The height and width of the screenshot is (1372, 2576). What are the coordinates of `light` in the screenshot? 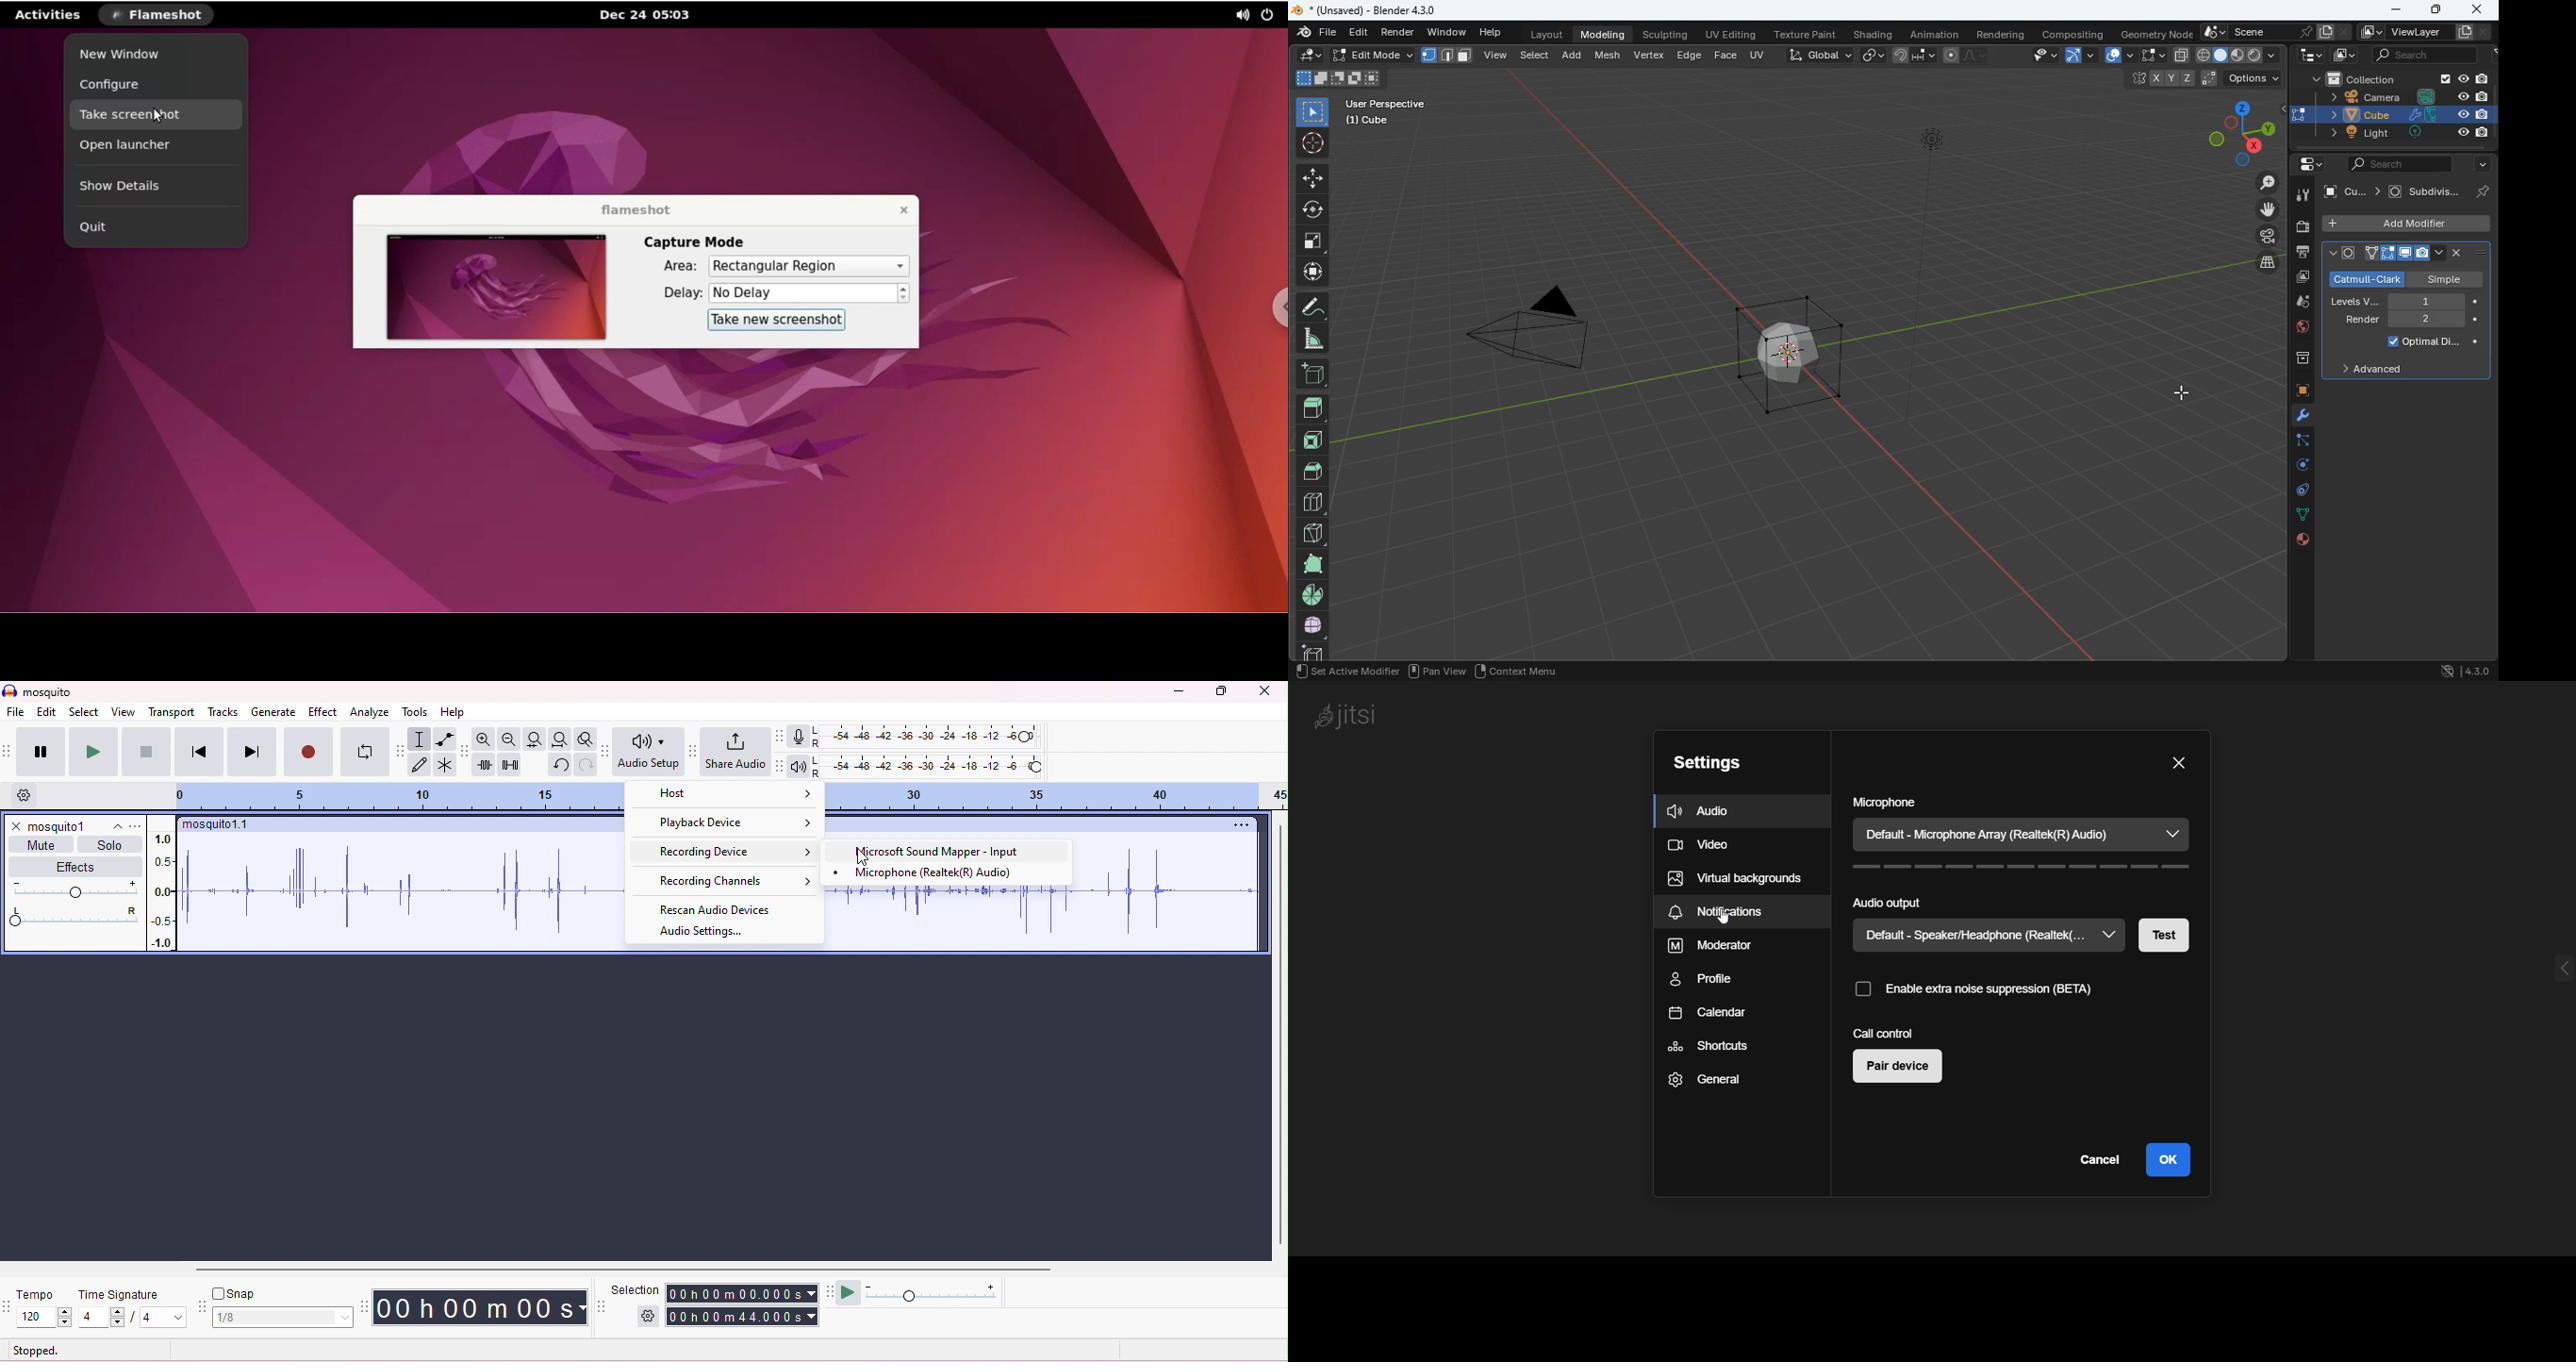 It's located at (1949, 173).